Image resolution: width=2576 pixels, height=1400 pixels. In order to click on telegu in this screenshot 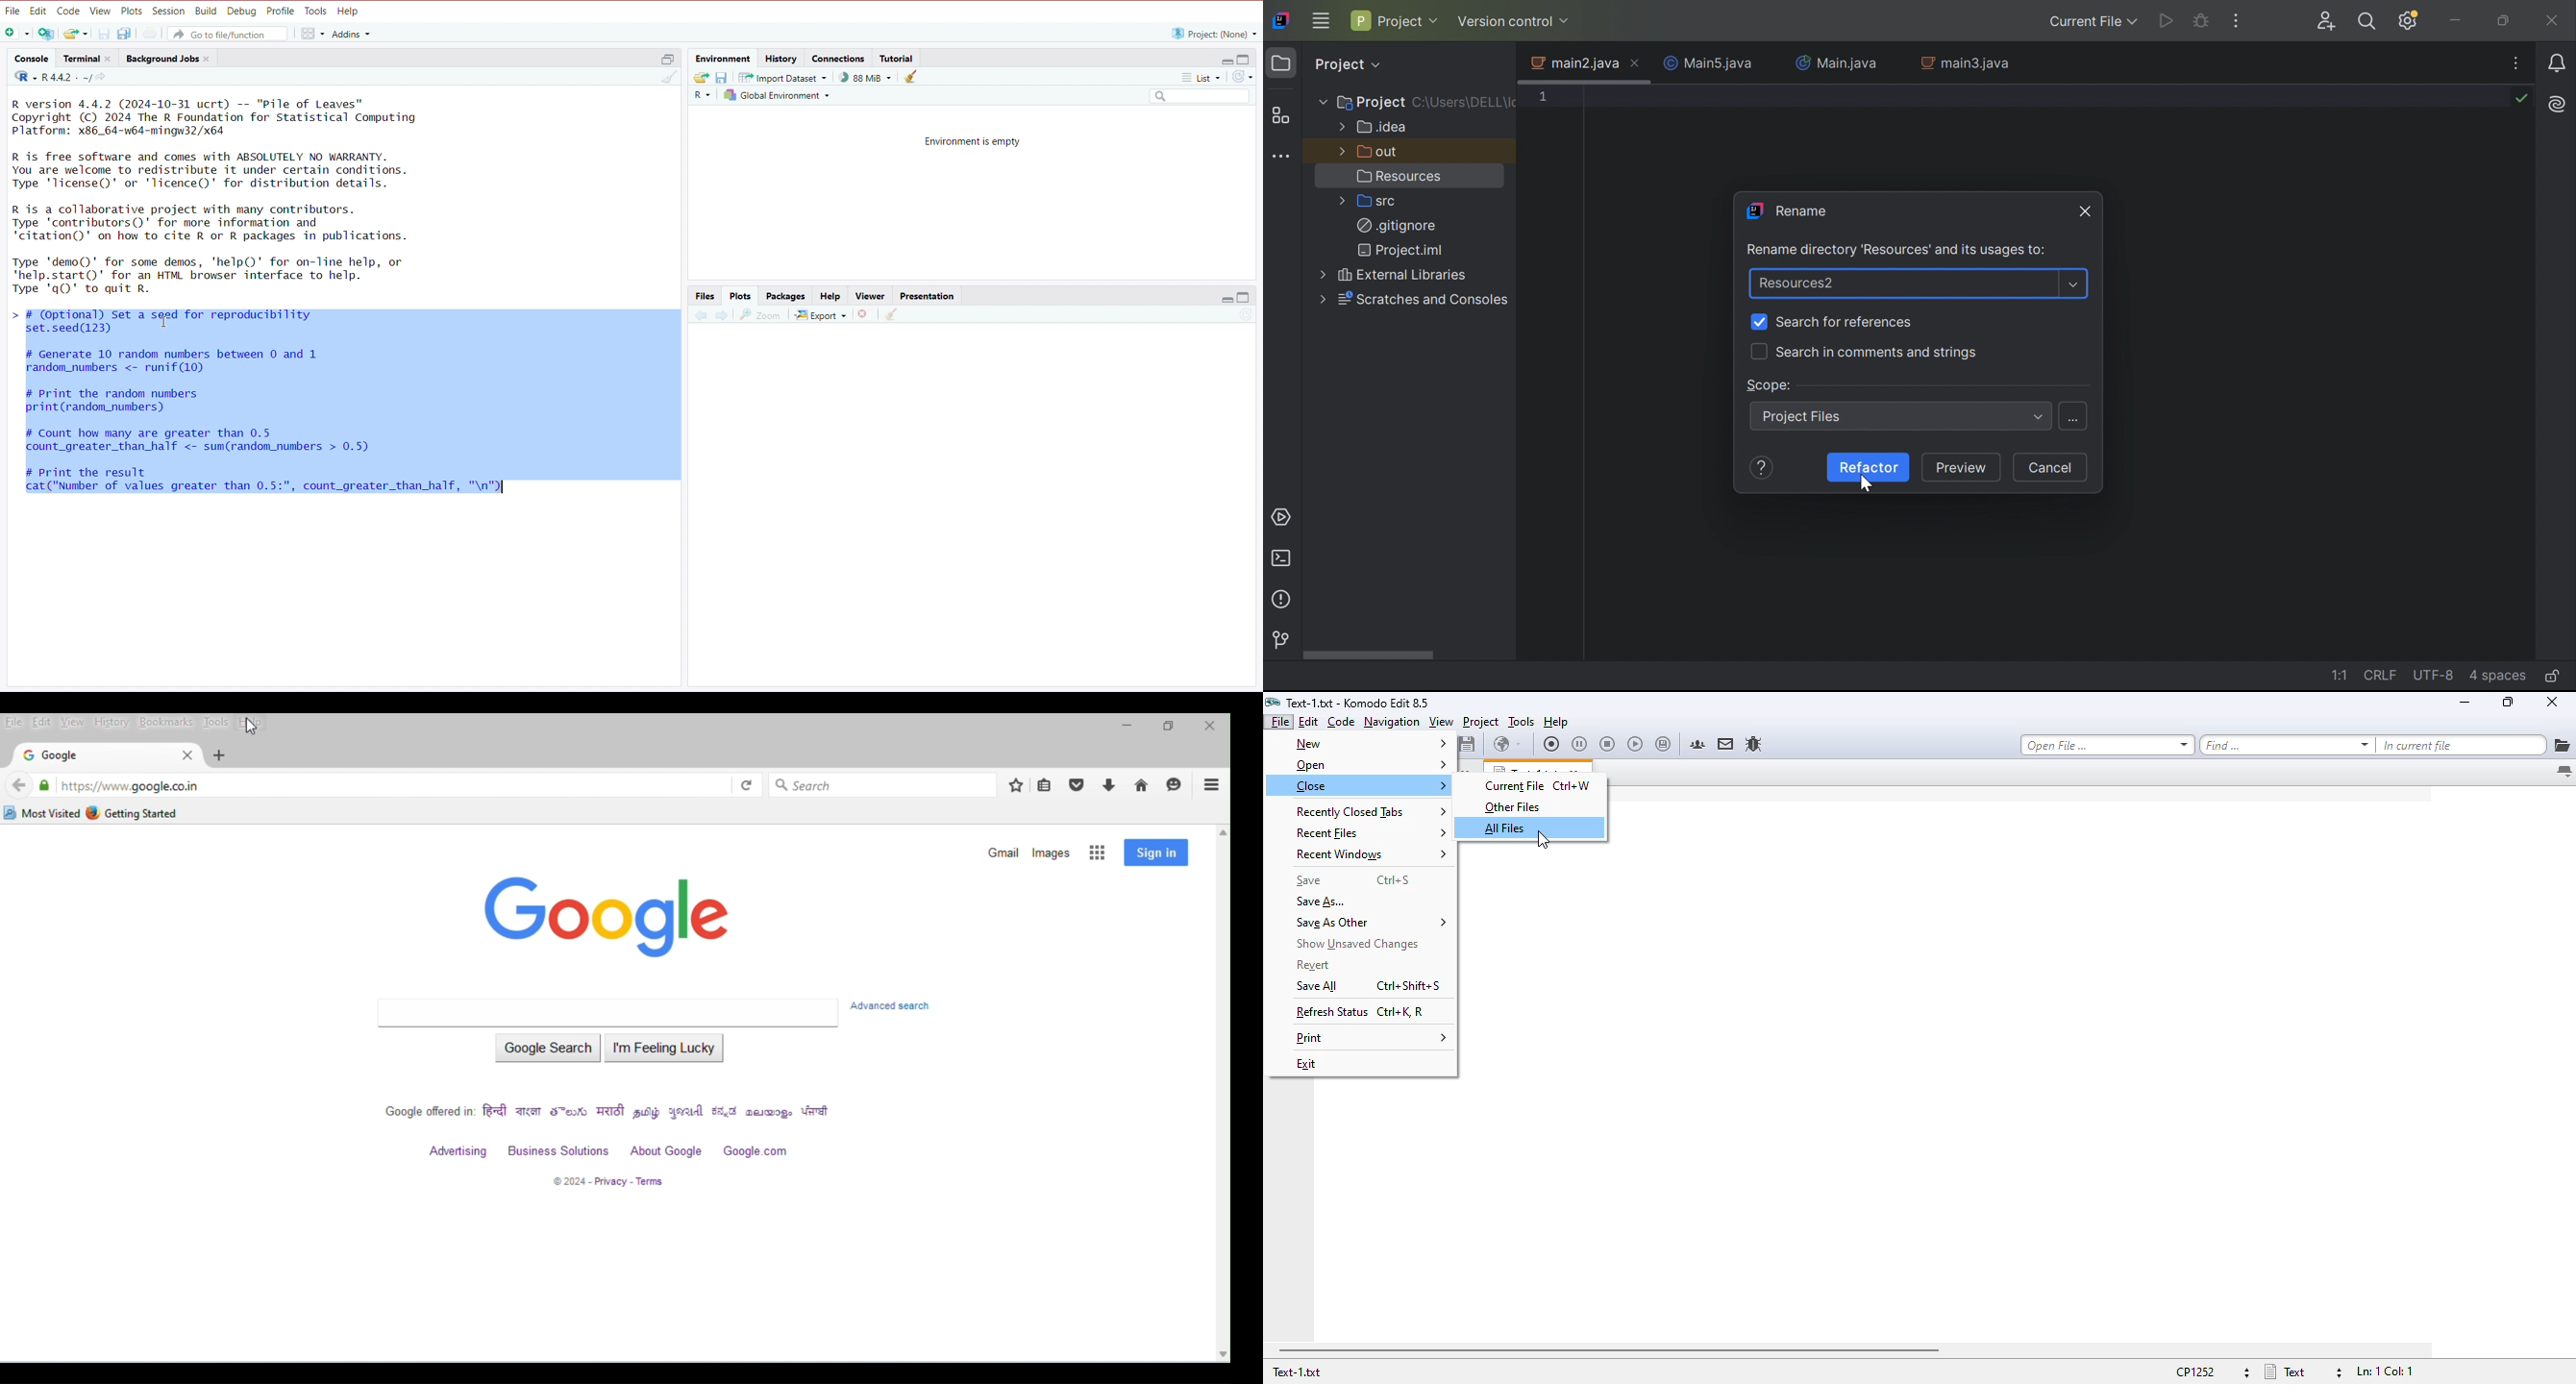, I will do `click(570, 1112)`.